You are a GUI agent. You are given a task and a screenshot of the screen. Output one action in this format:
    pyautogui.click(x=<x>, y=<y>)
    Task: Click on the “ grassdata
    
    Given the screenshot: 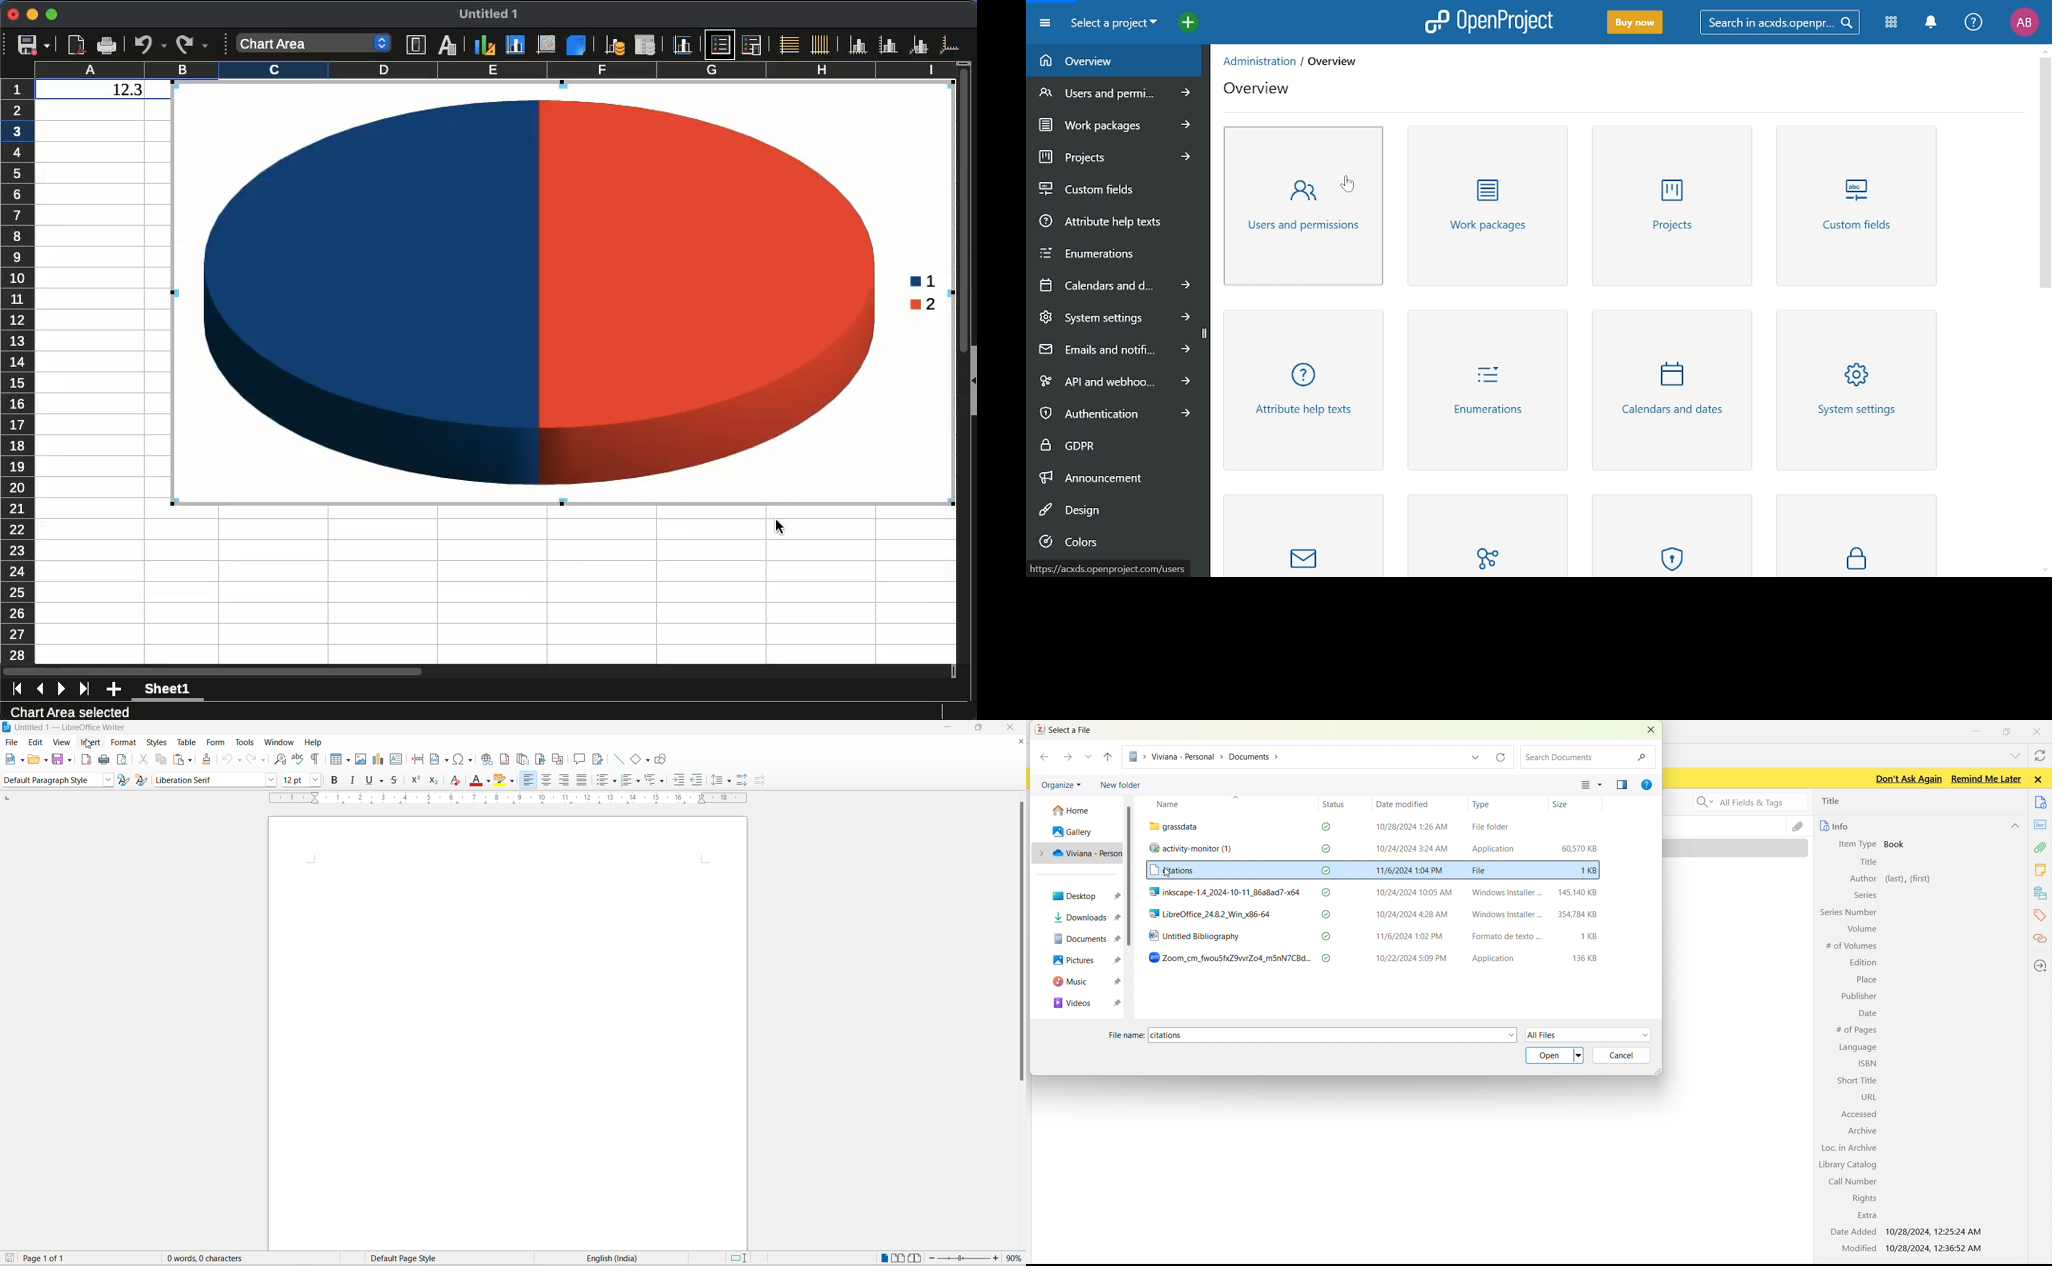 What is the action you would take?
    pyautogui.click(x=1177, y=829)
    